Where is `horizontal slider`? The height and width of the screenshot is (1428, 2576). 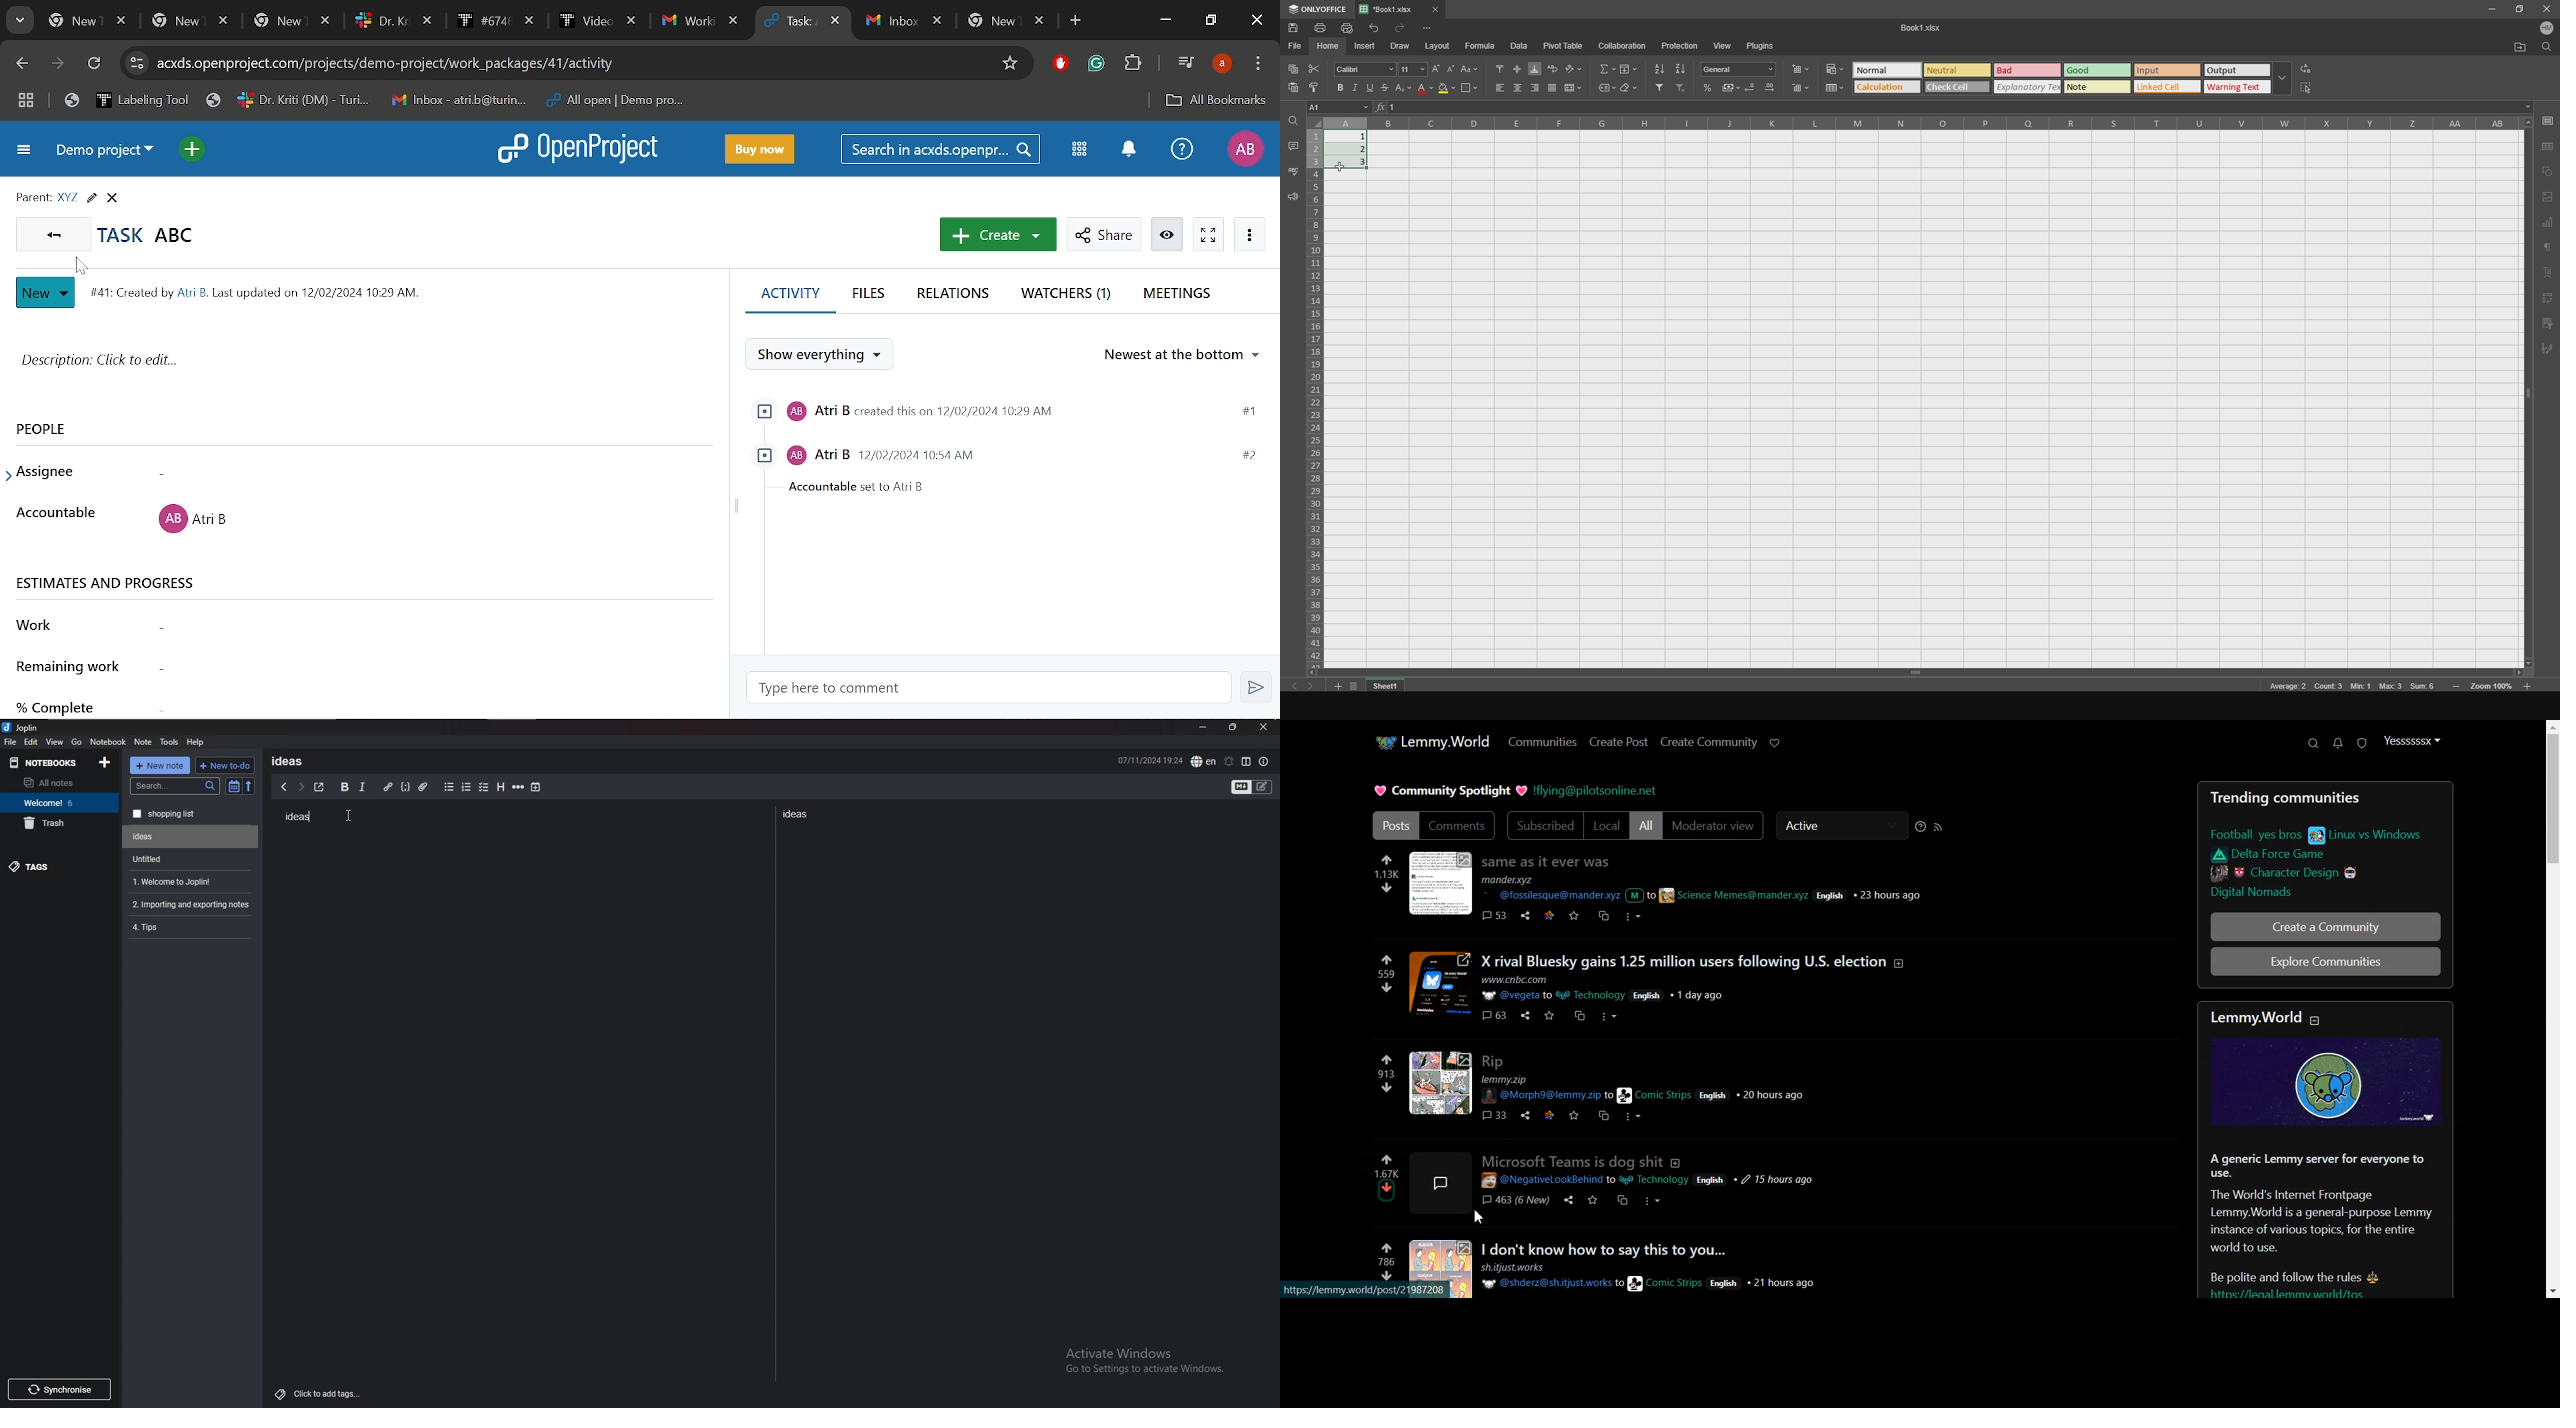 horizontal slider is located at coordinates (1764, 672).